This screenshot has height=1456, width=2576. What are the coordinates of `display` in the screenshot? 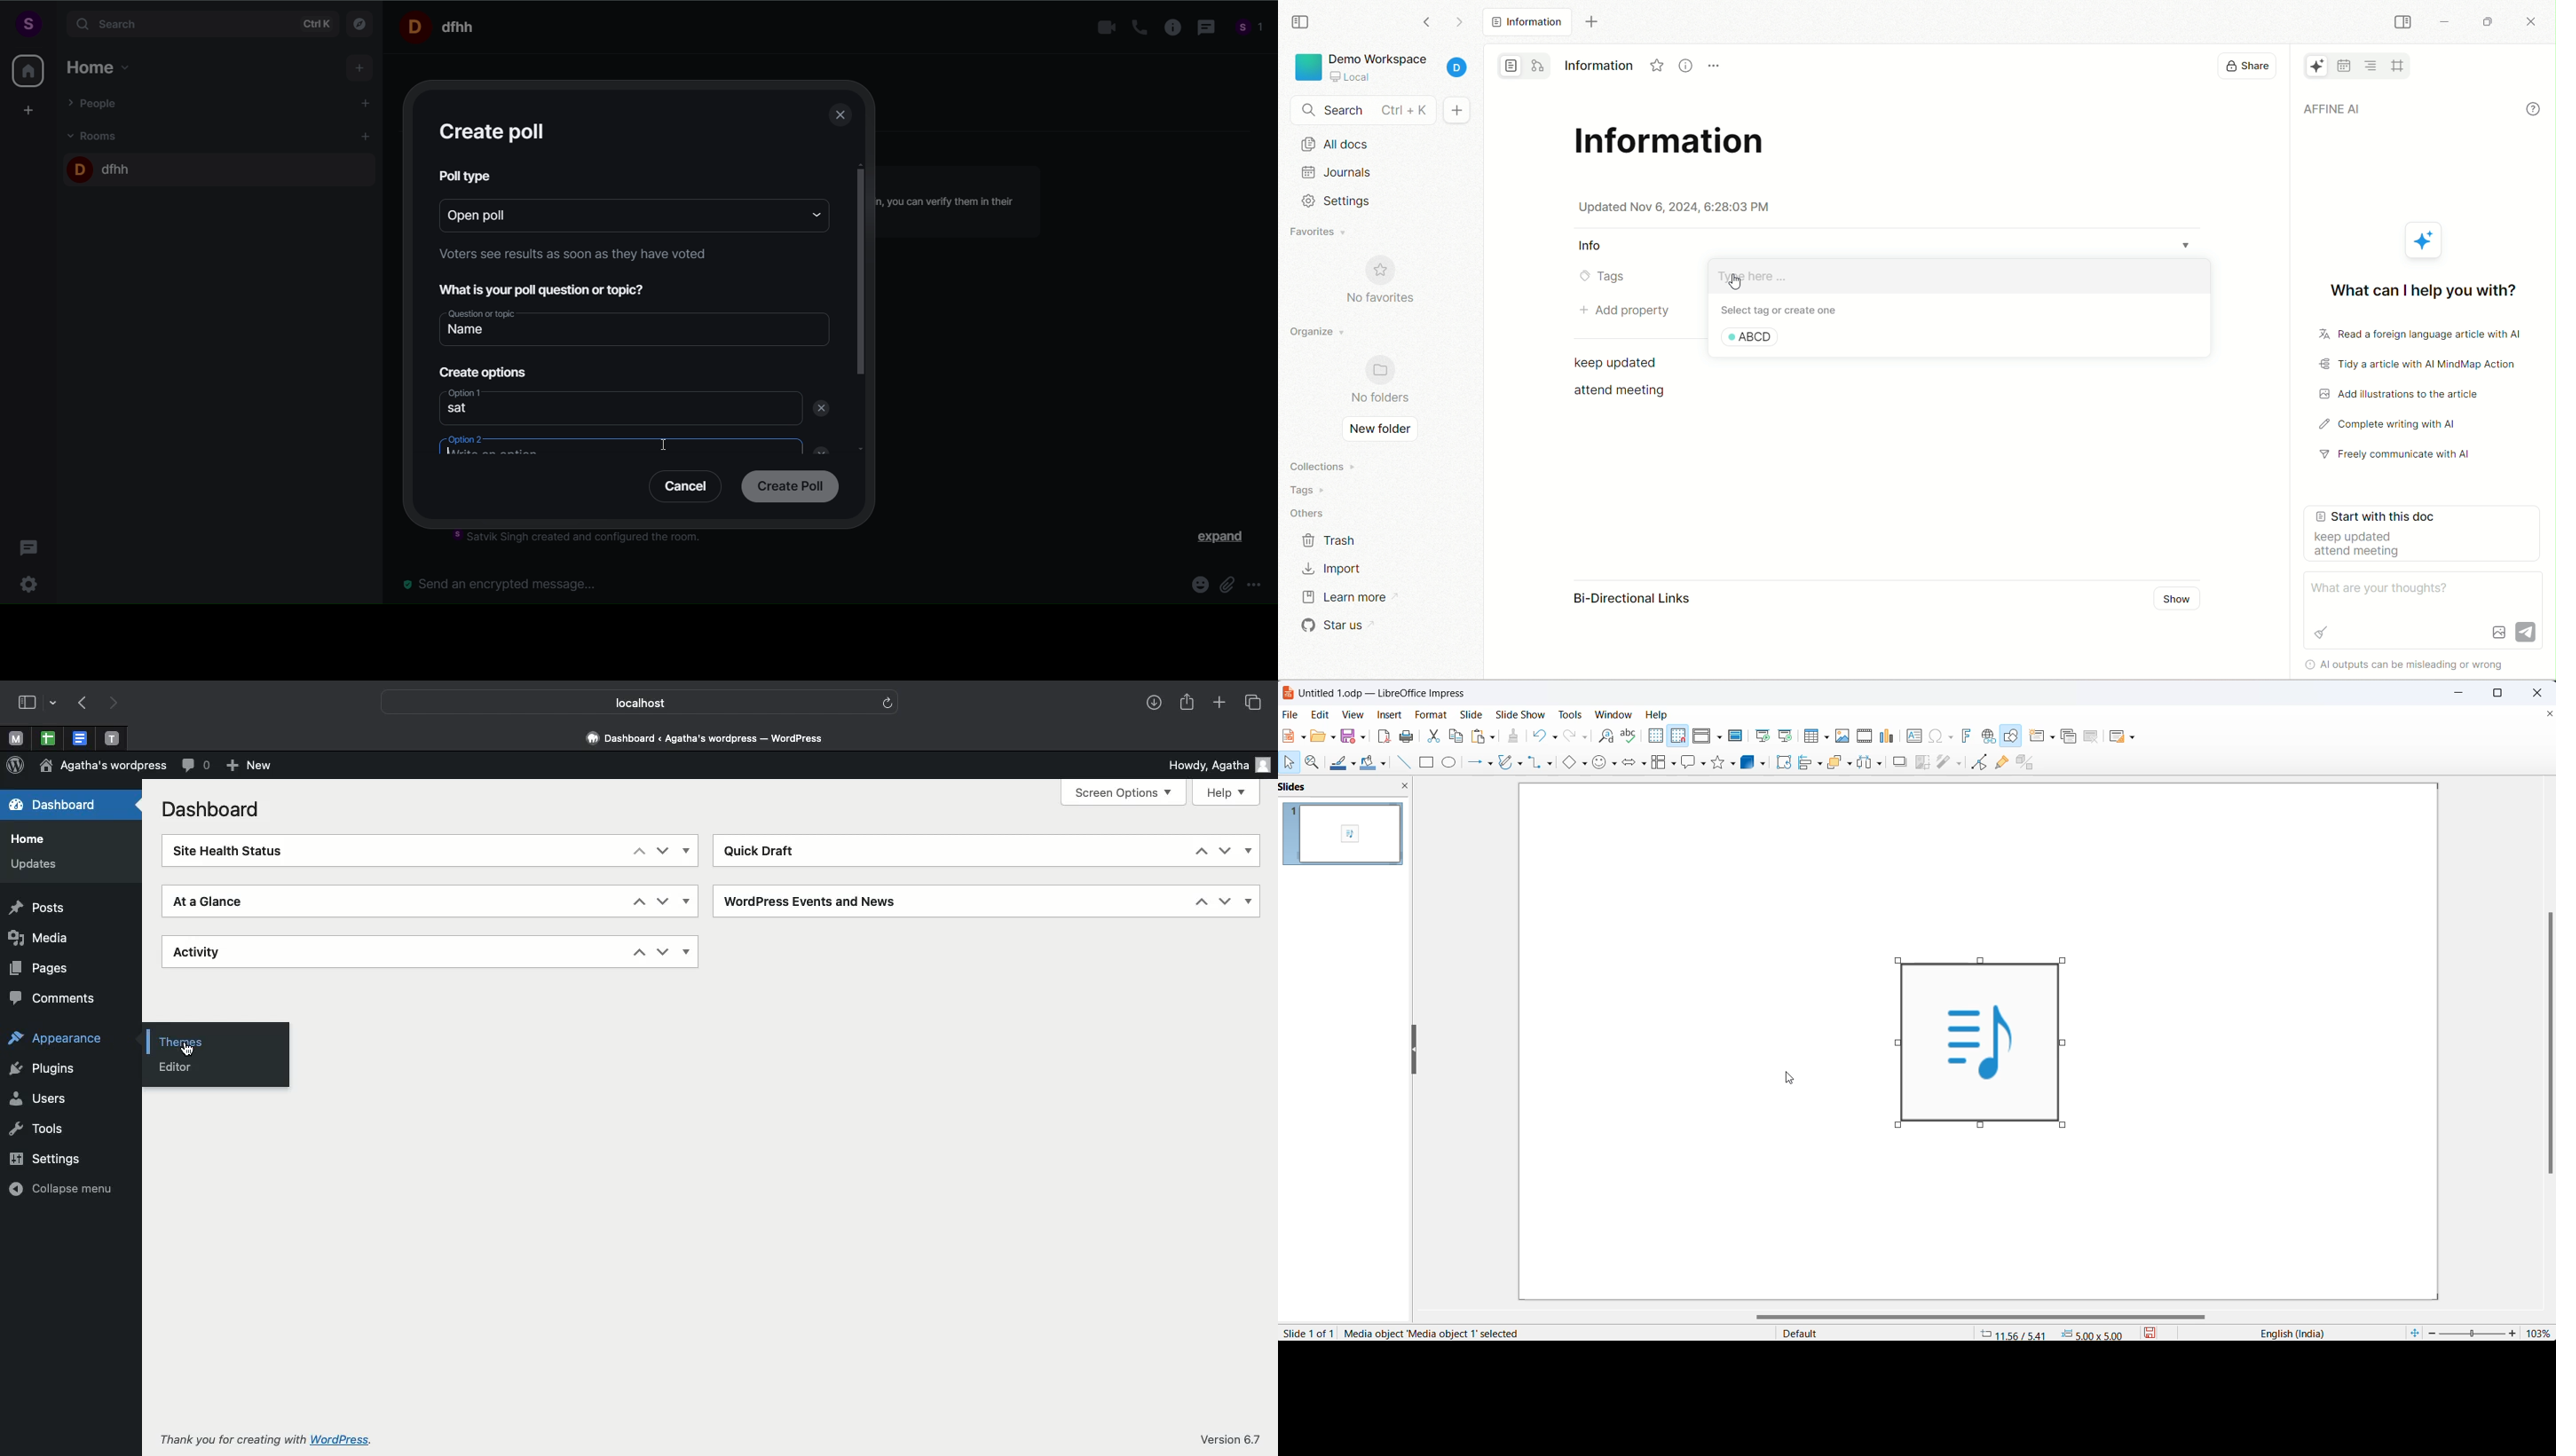 It's located at (2241, 67).